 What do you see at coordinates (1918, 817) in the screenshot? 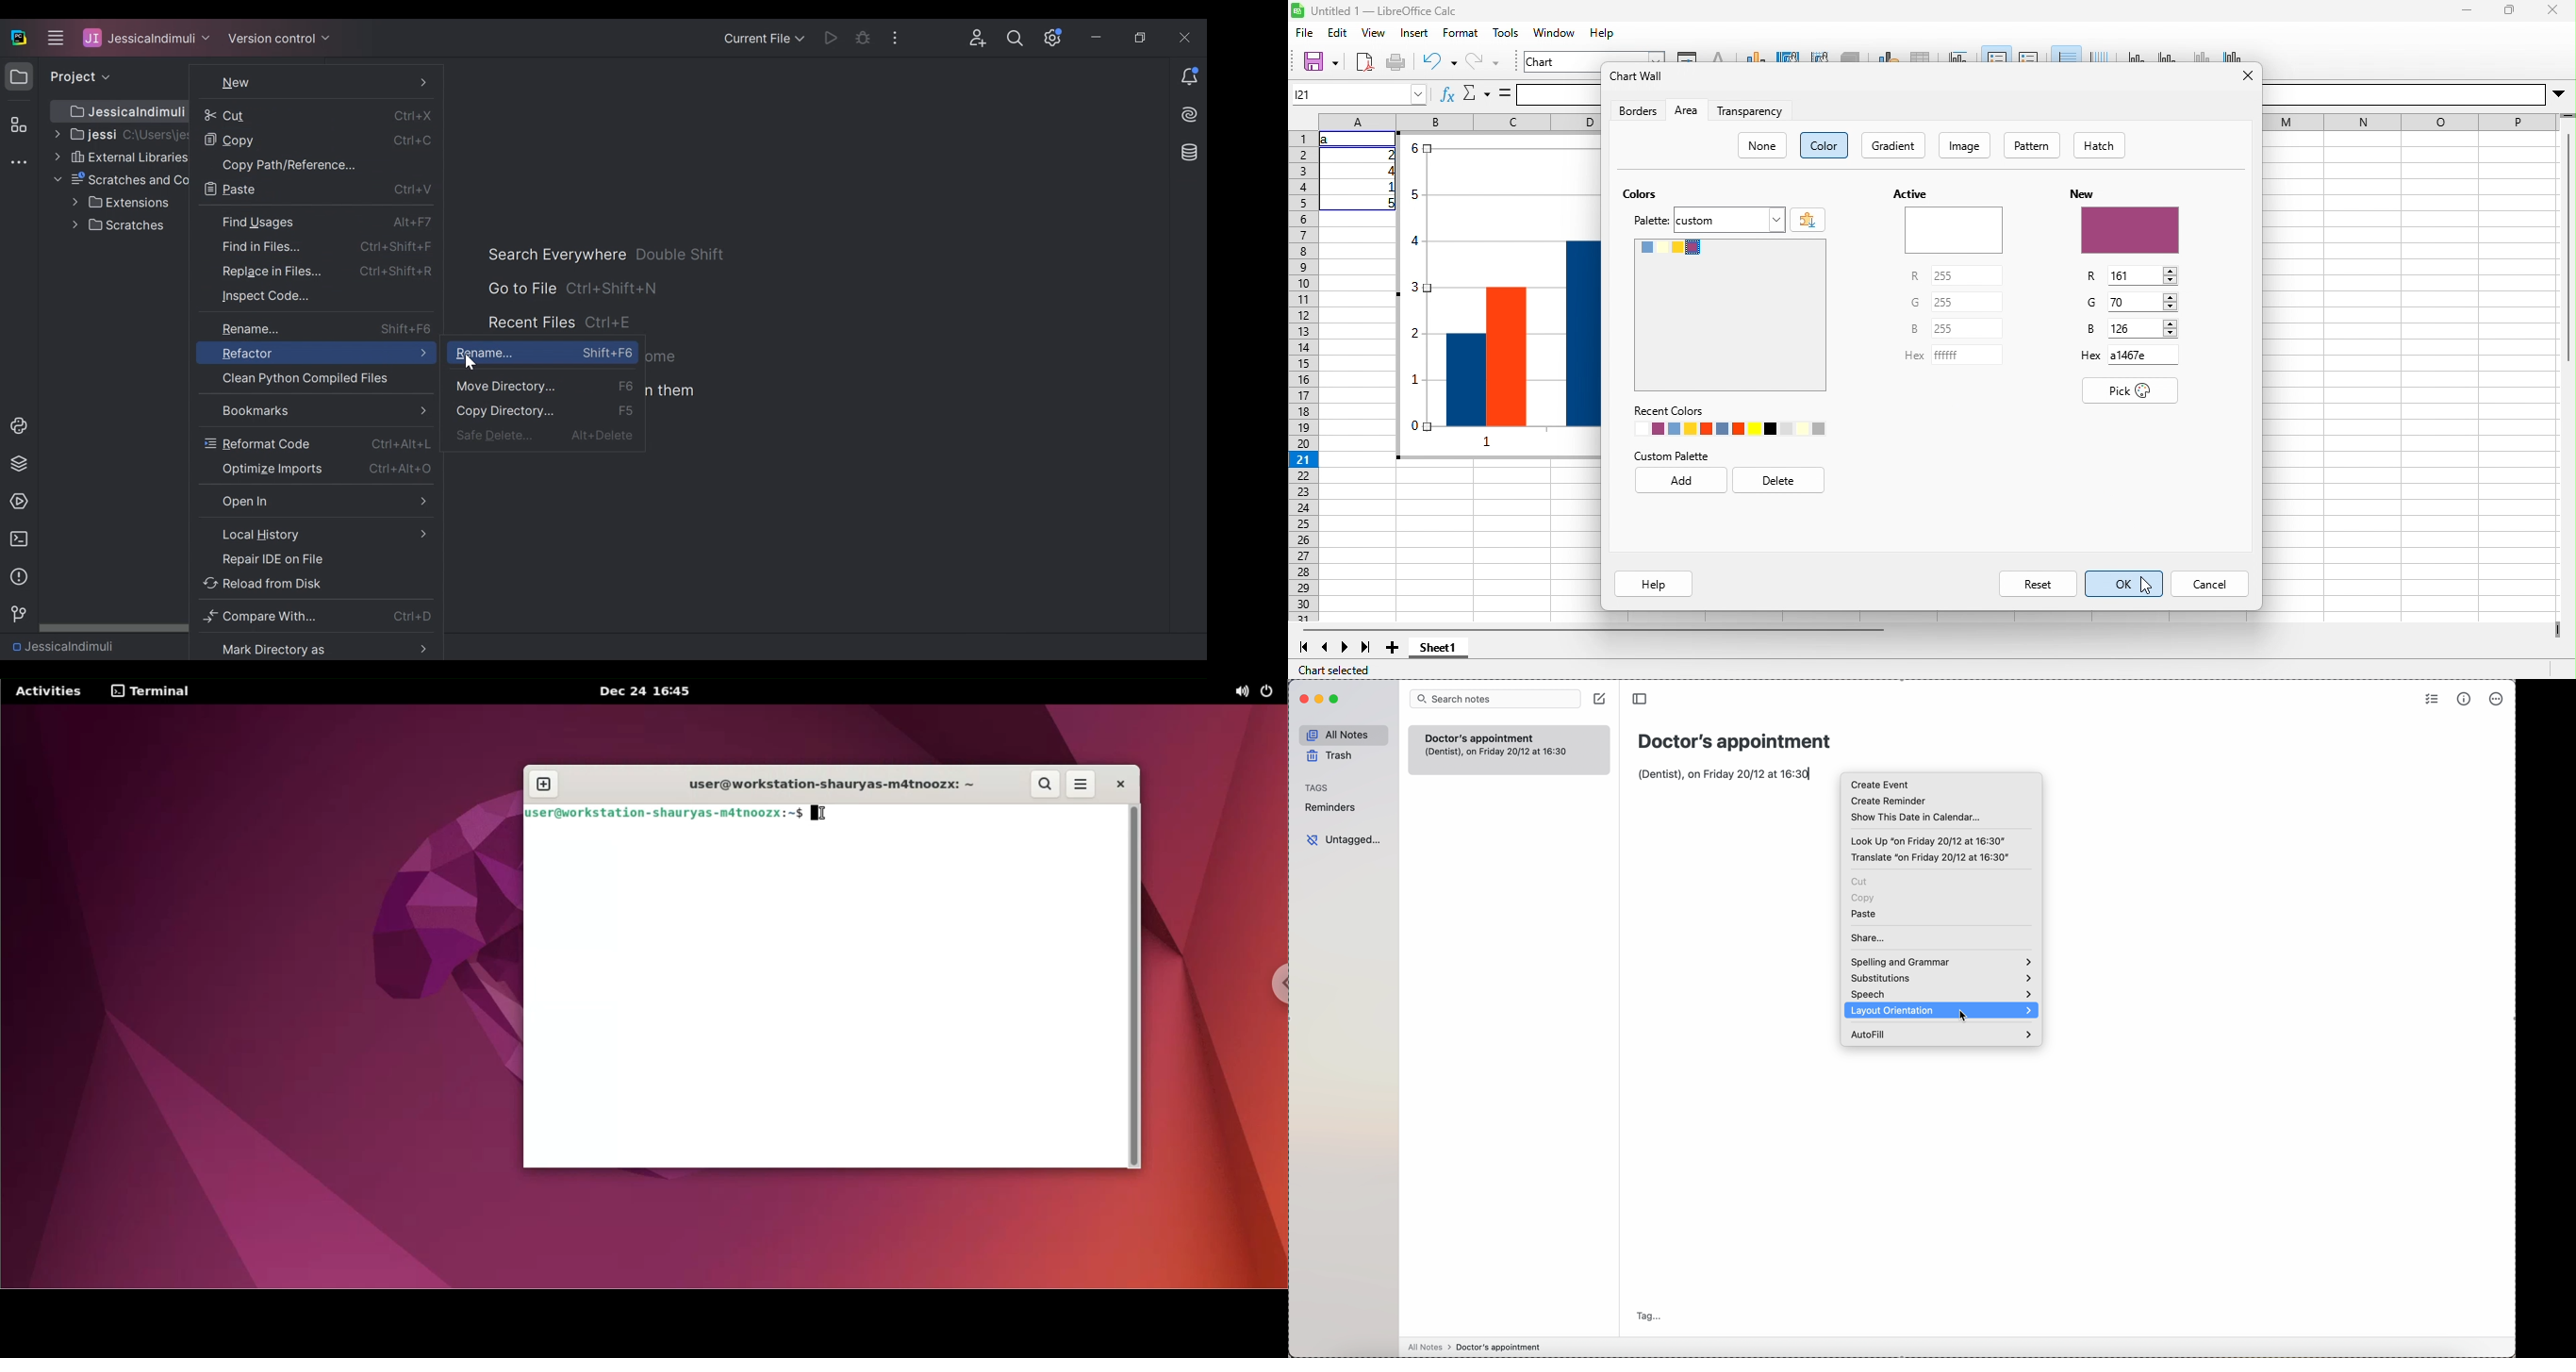
I see `show this date in calendar` at bounding box center [1918, 817].